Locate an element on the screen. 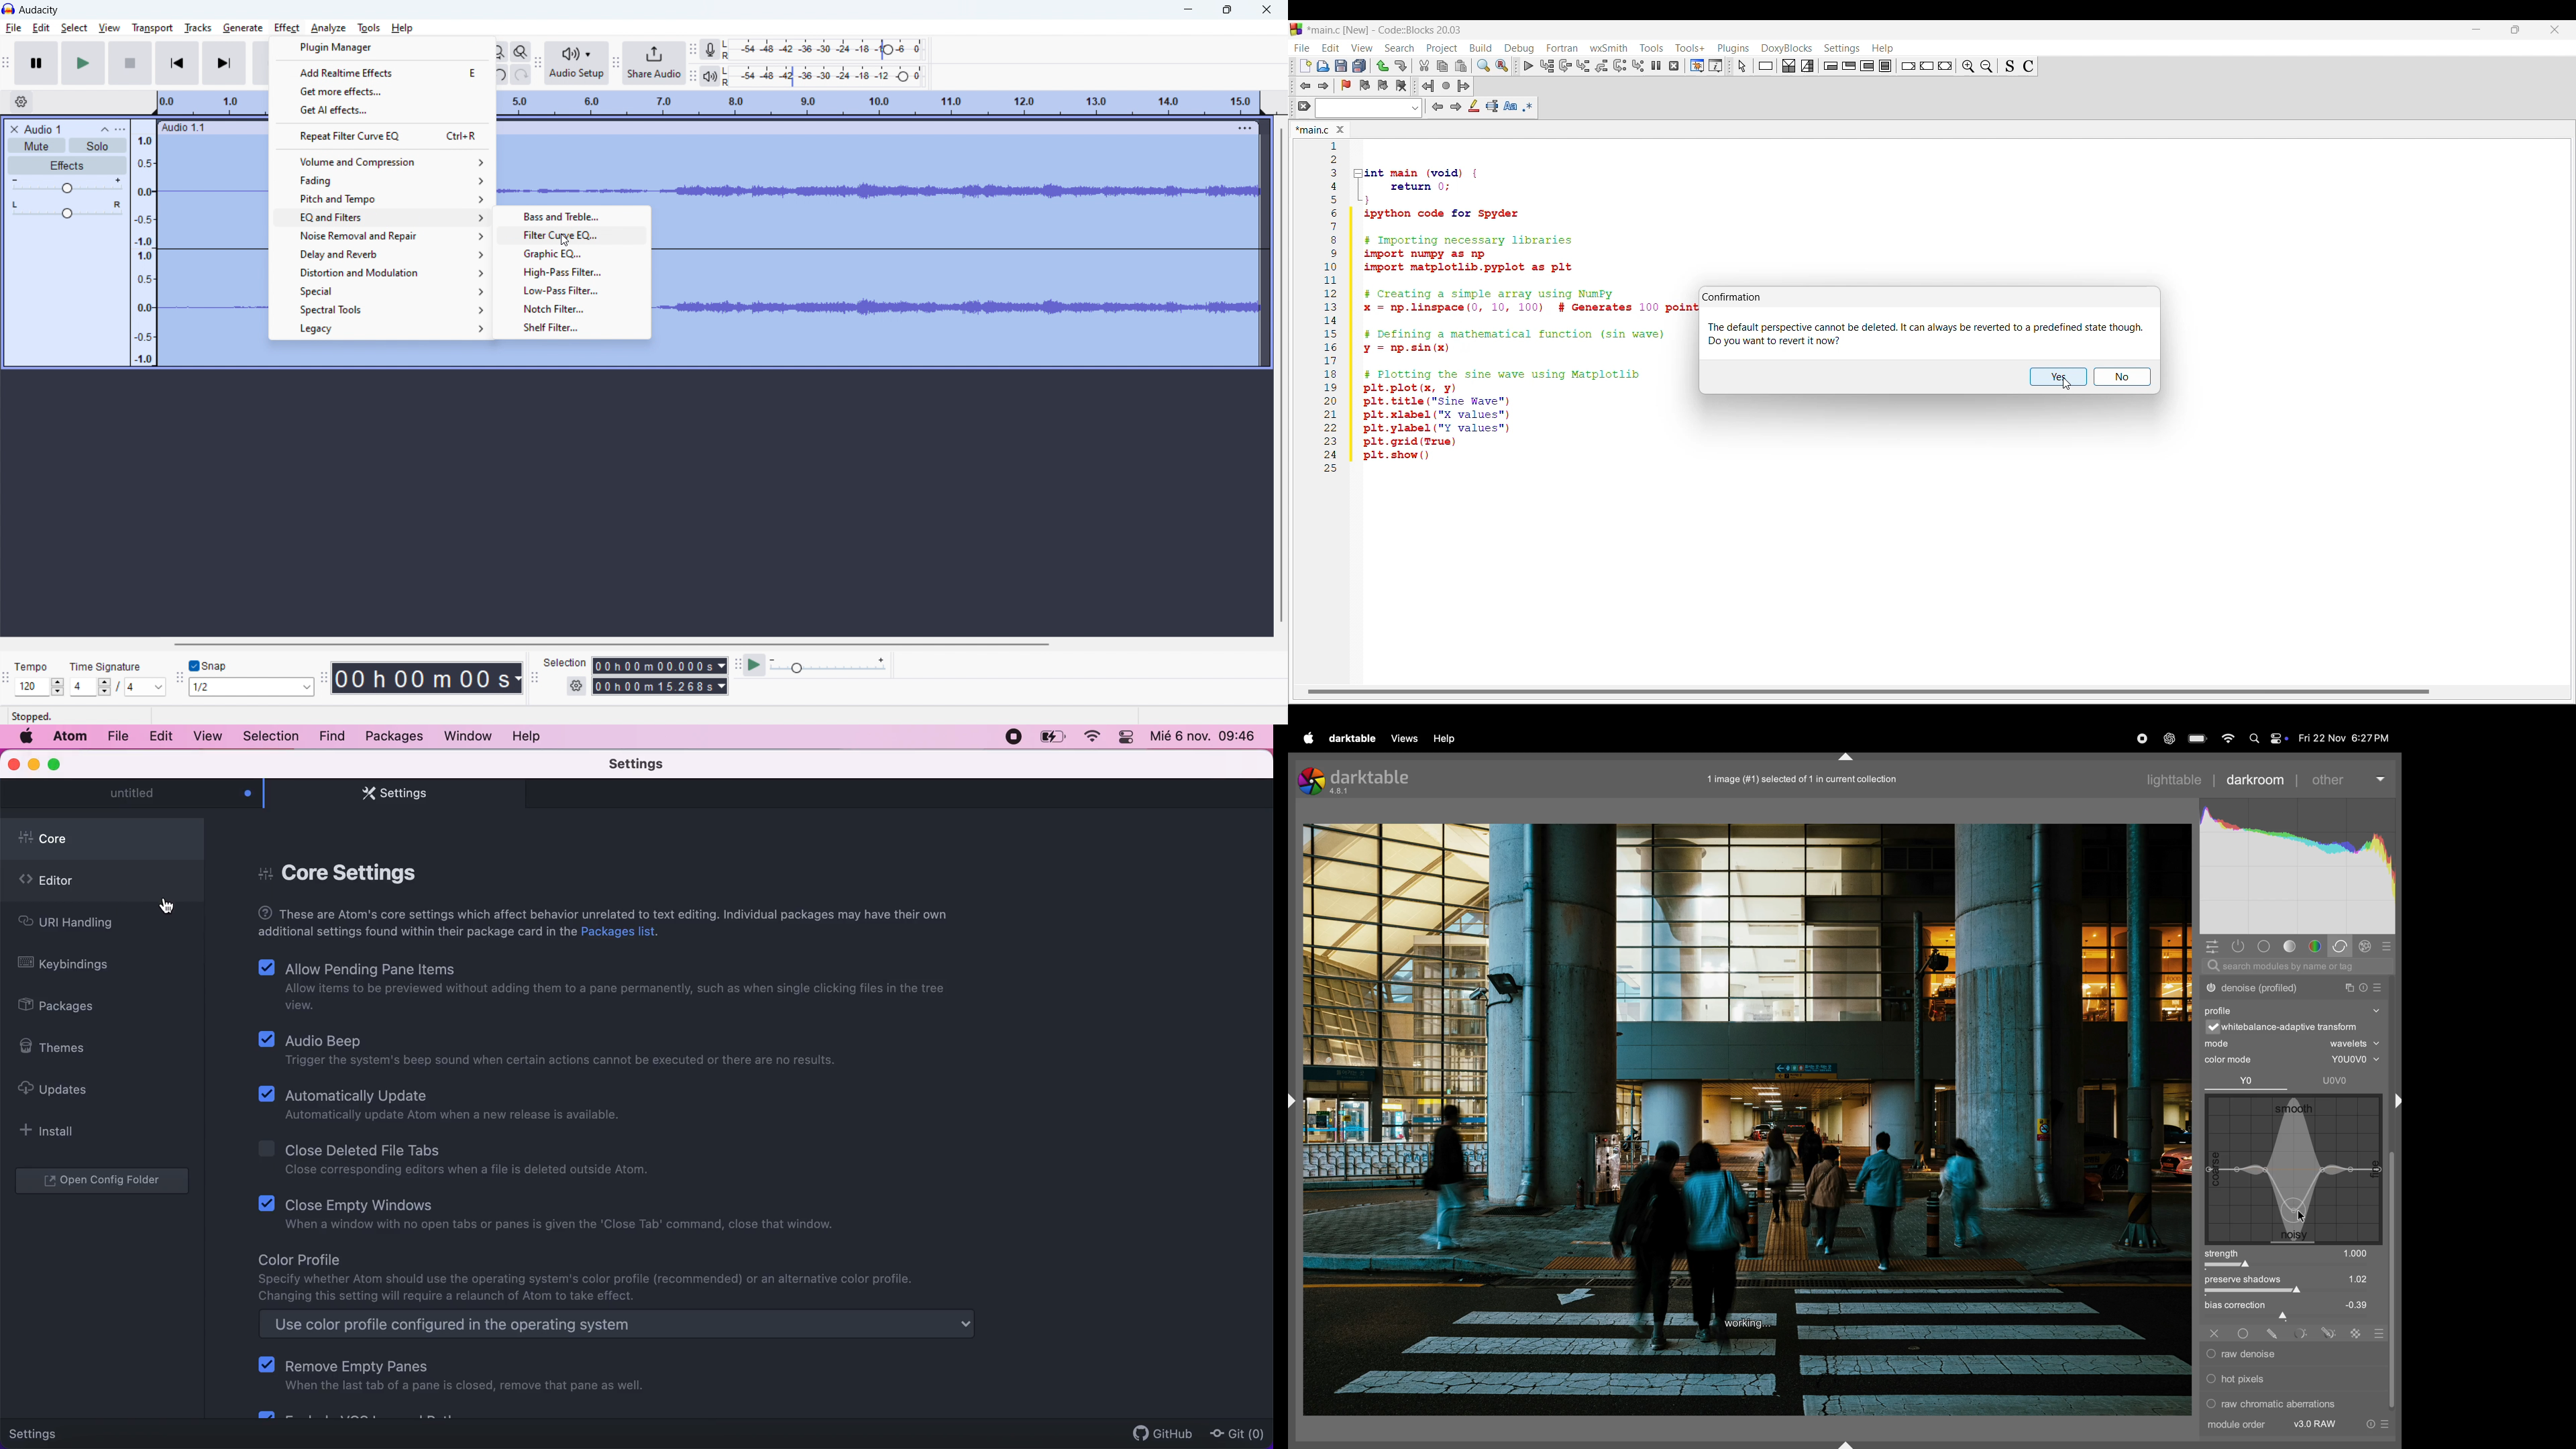 The height and width of the screenshot is (1456, 2576). presets is located at coordinates (2387, 947).